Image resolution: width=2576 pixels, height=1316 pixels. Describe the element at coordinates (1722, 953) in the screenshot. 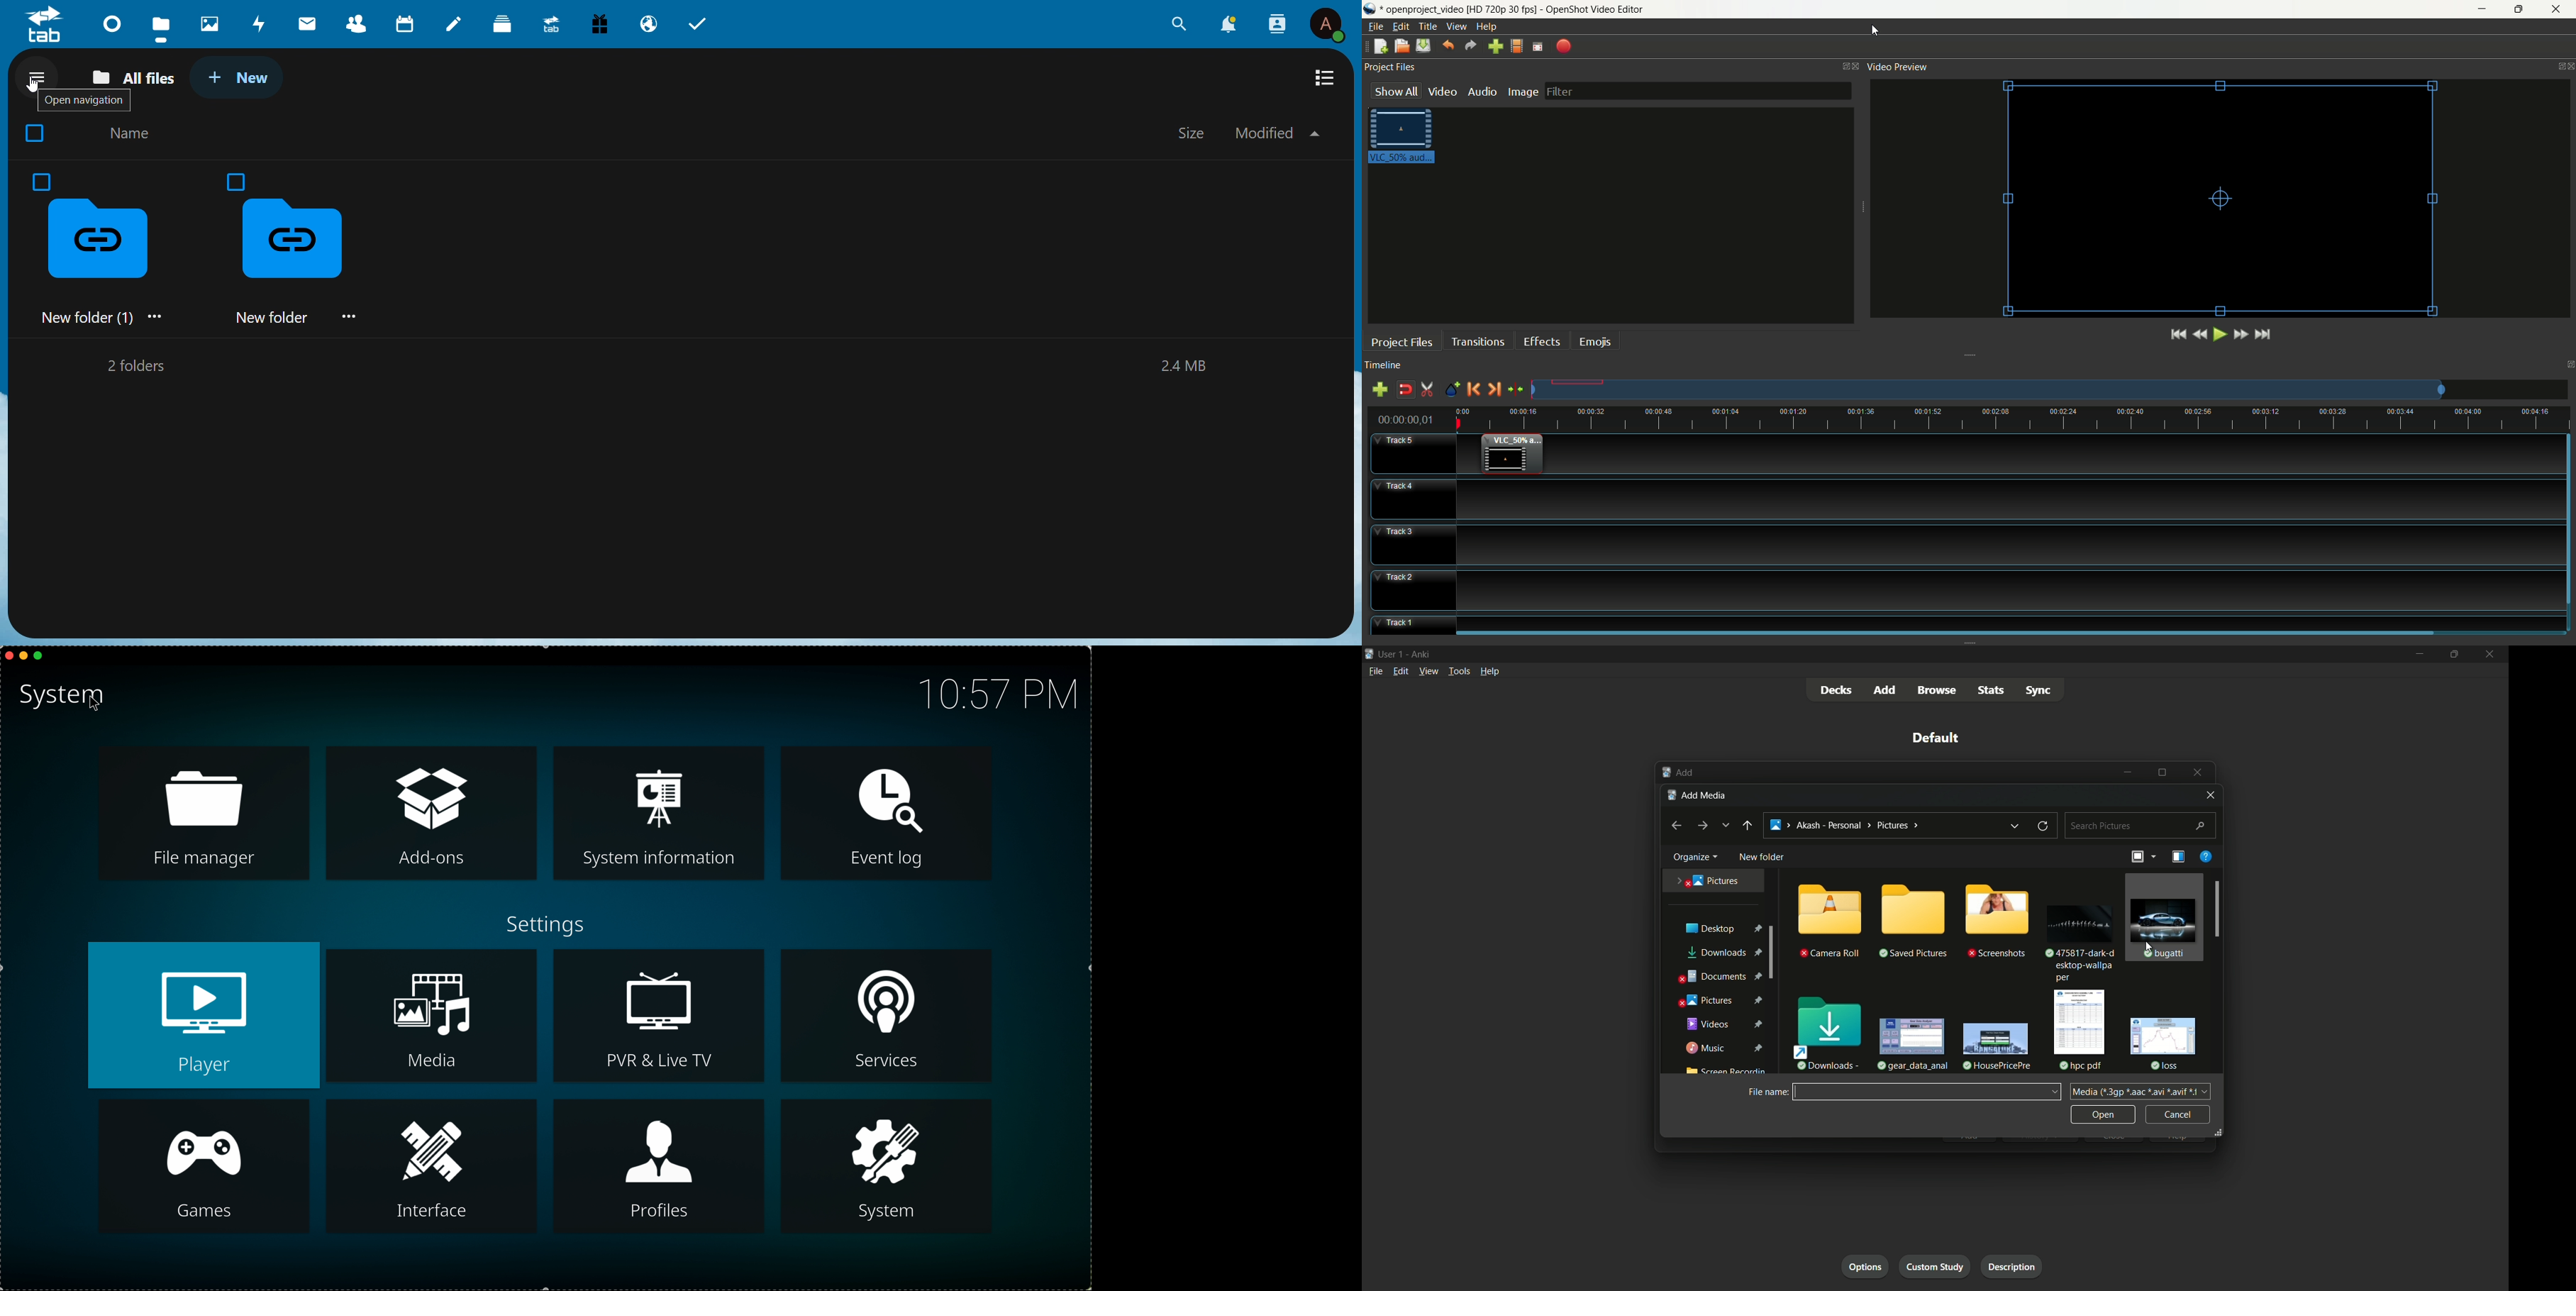

I see `downloads` at that location.